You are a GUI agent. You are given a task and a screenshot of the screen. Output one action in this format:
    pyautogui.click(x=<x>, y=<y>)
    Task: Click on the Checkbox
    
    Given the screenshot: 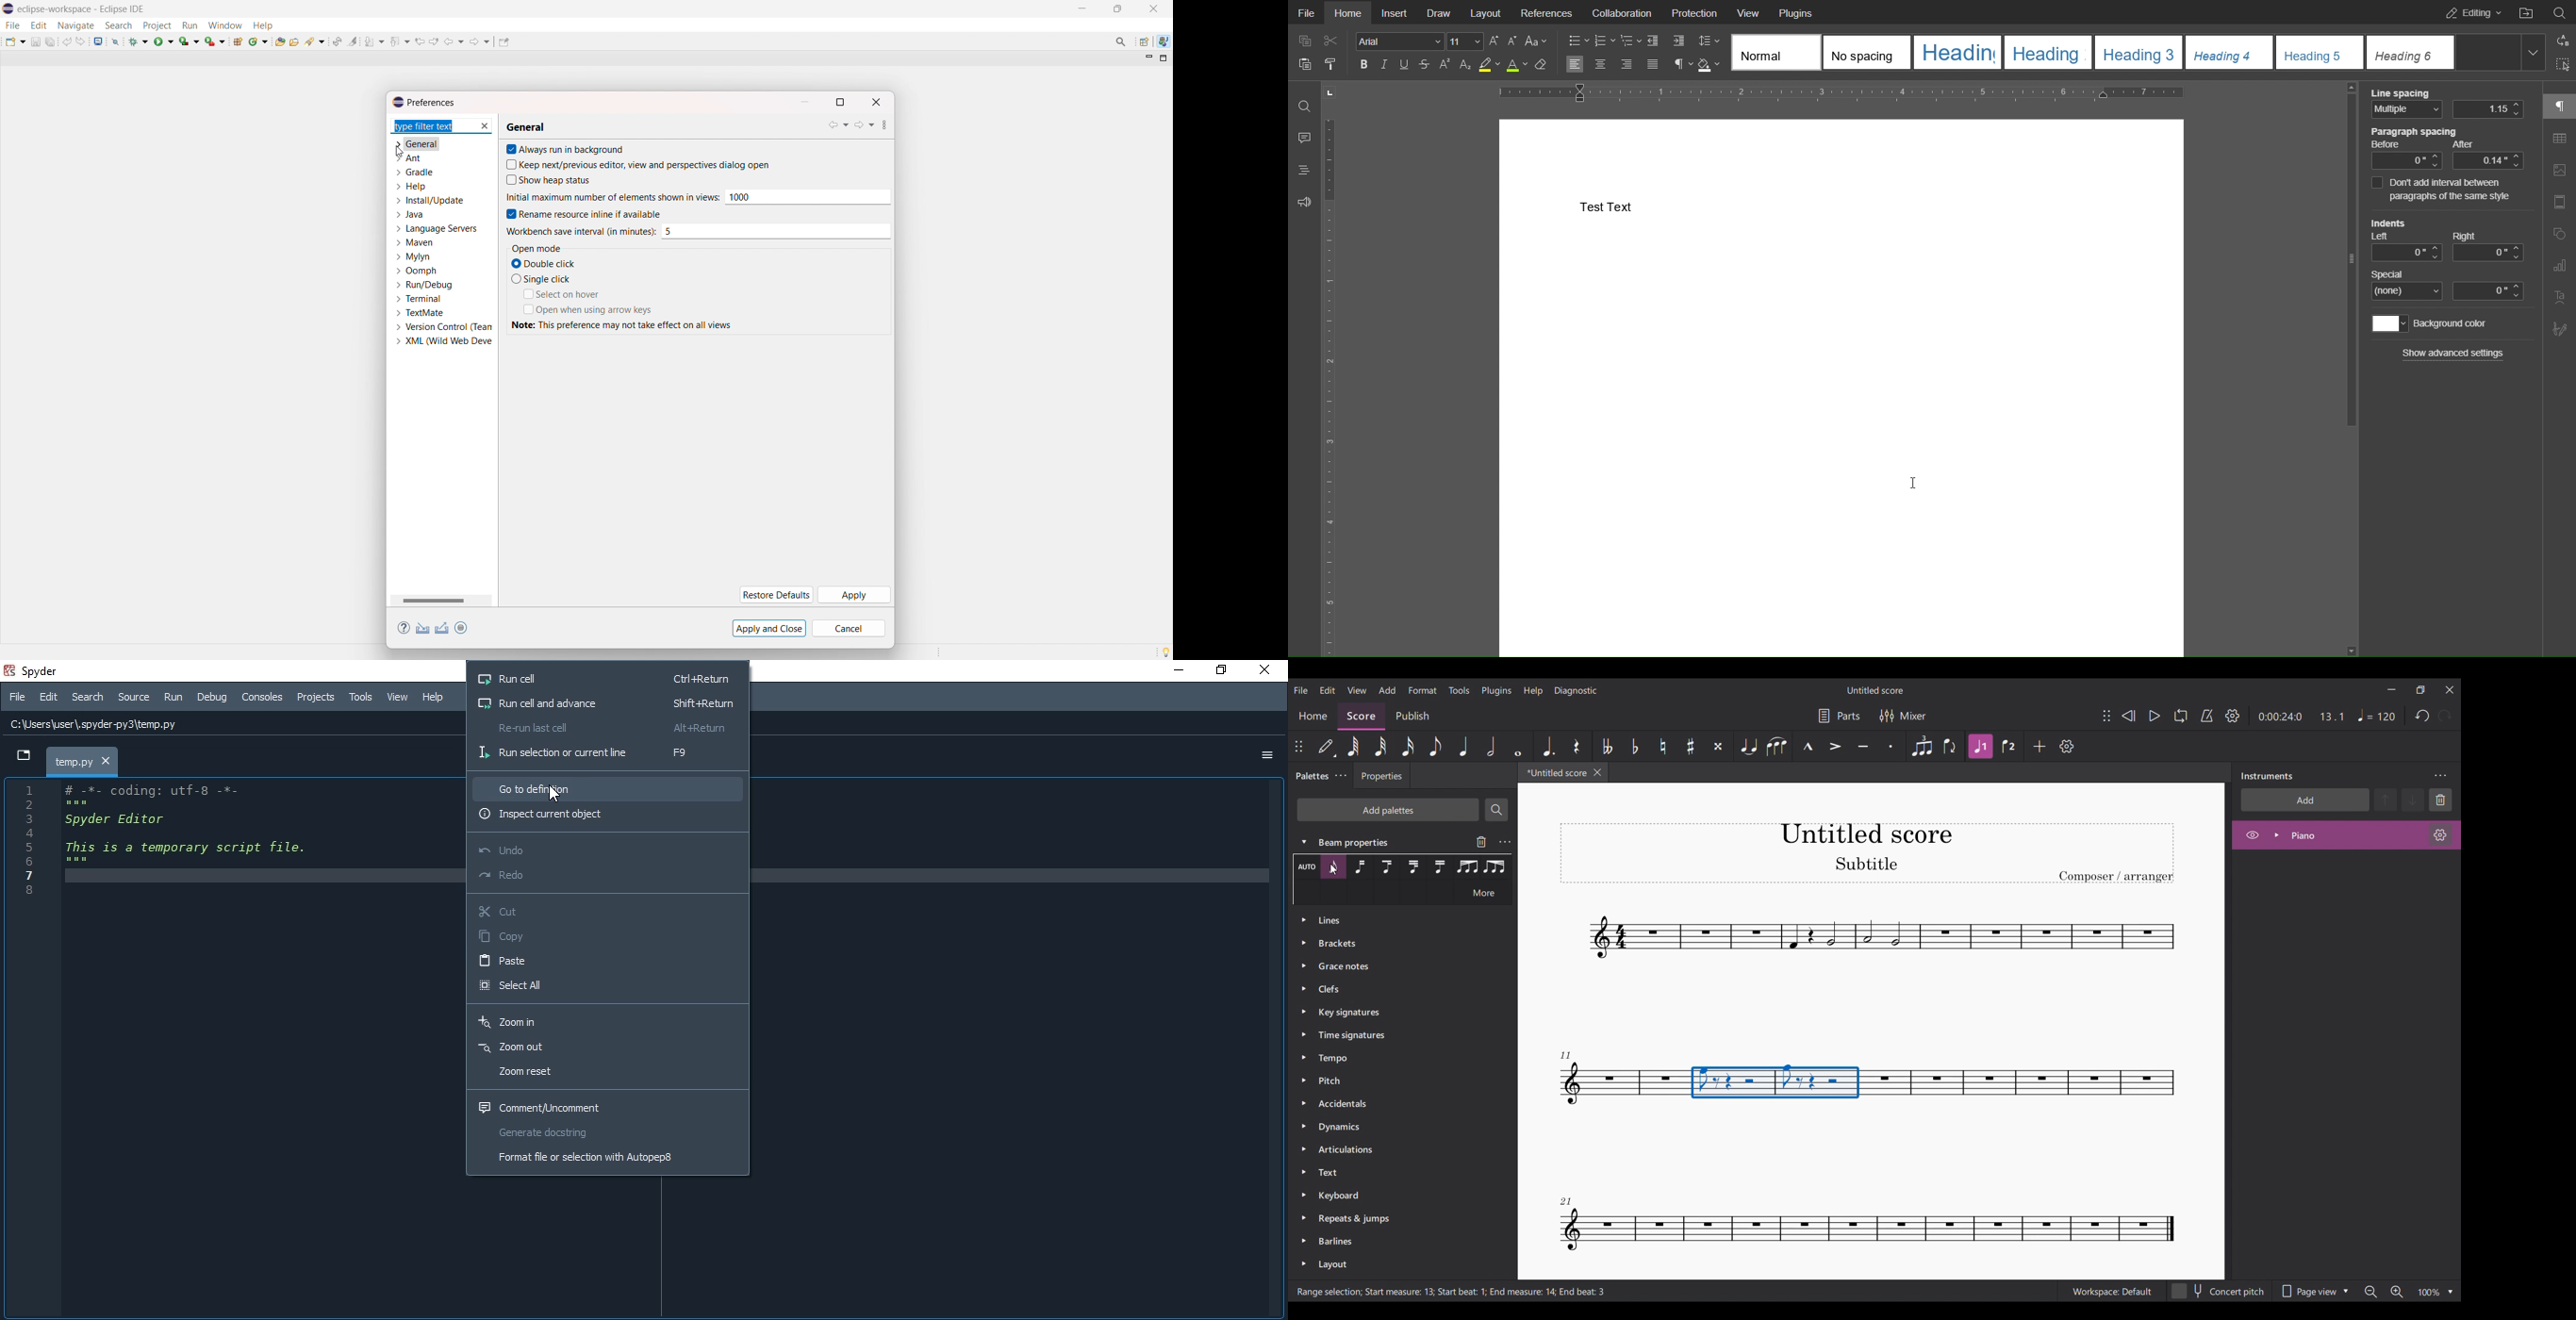 What is the action you would take?
    pyautogui.click(x=508, y=164)
    